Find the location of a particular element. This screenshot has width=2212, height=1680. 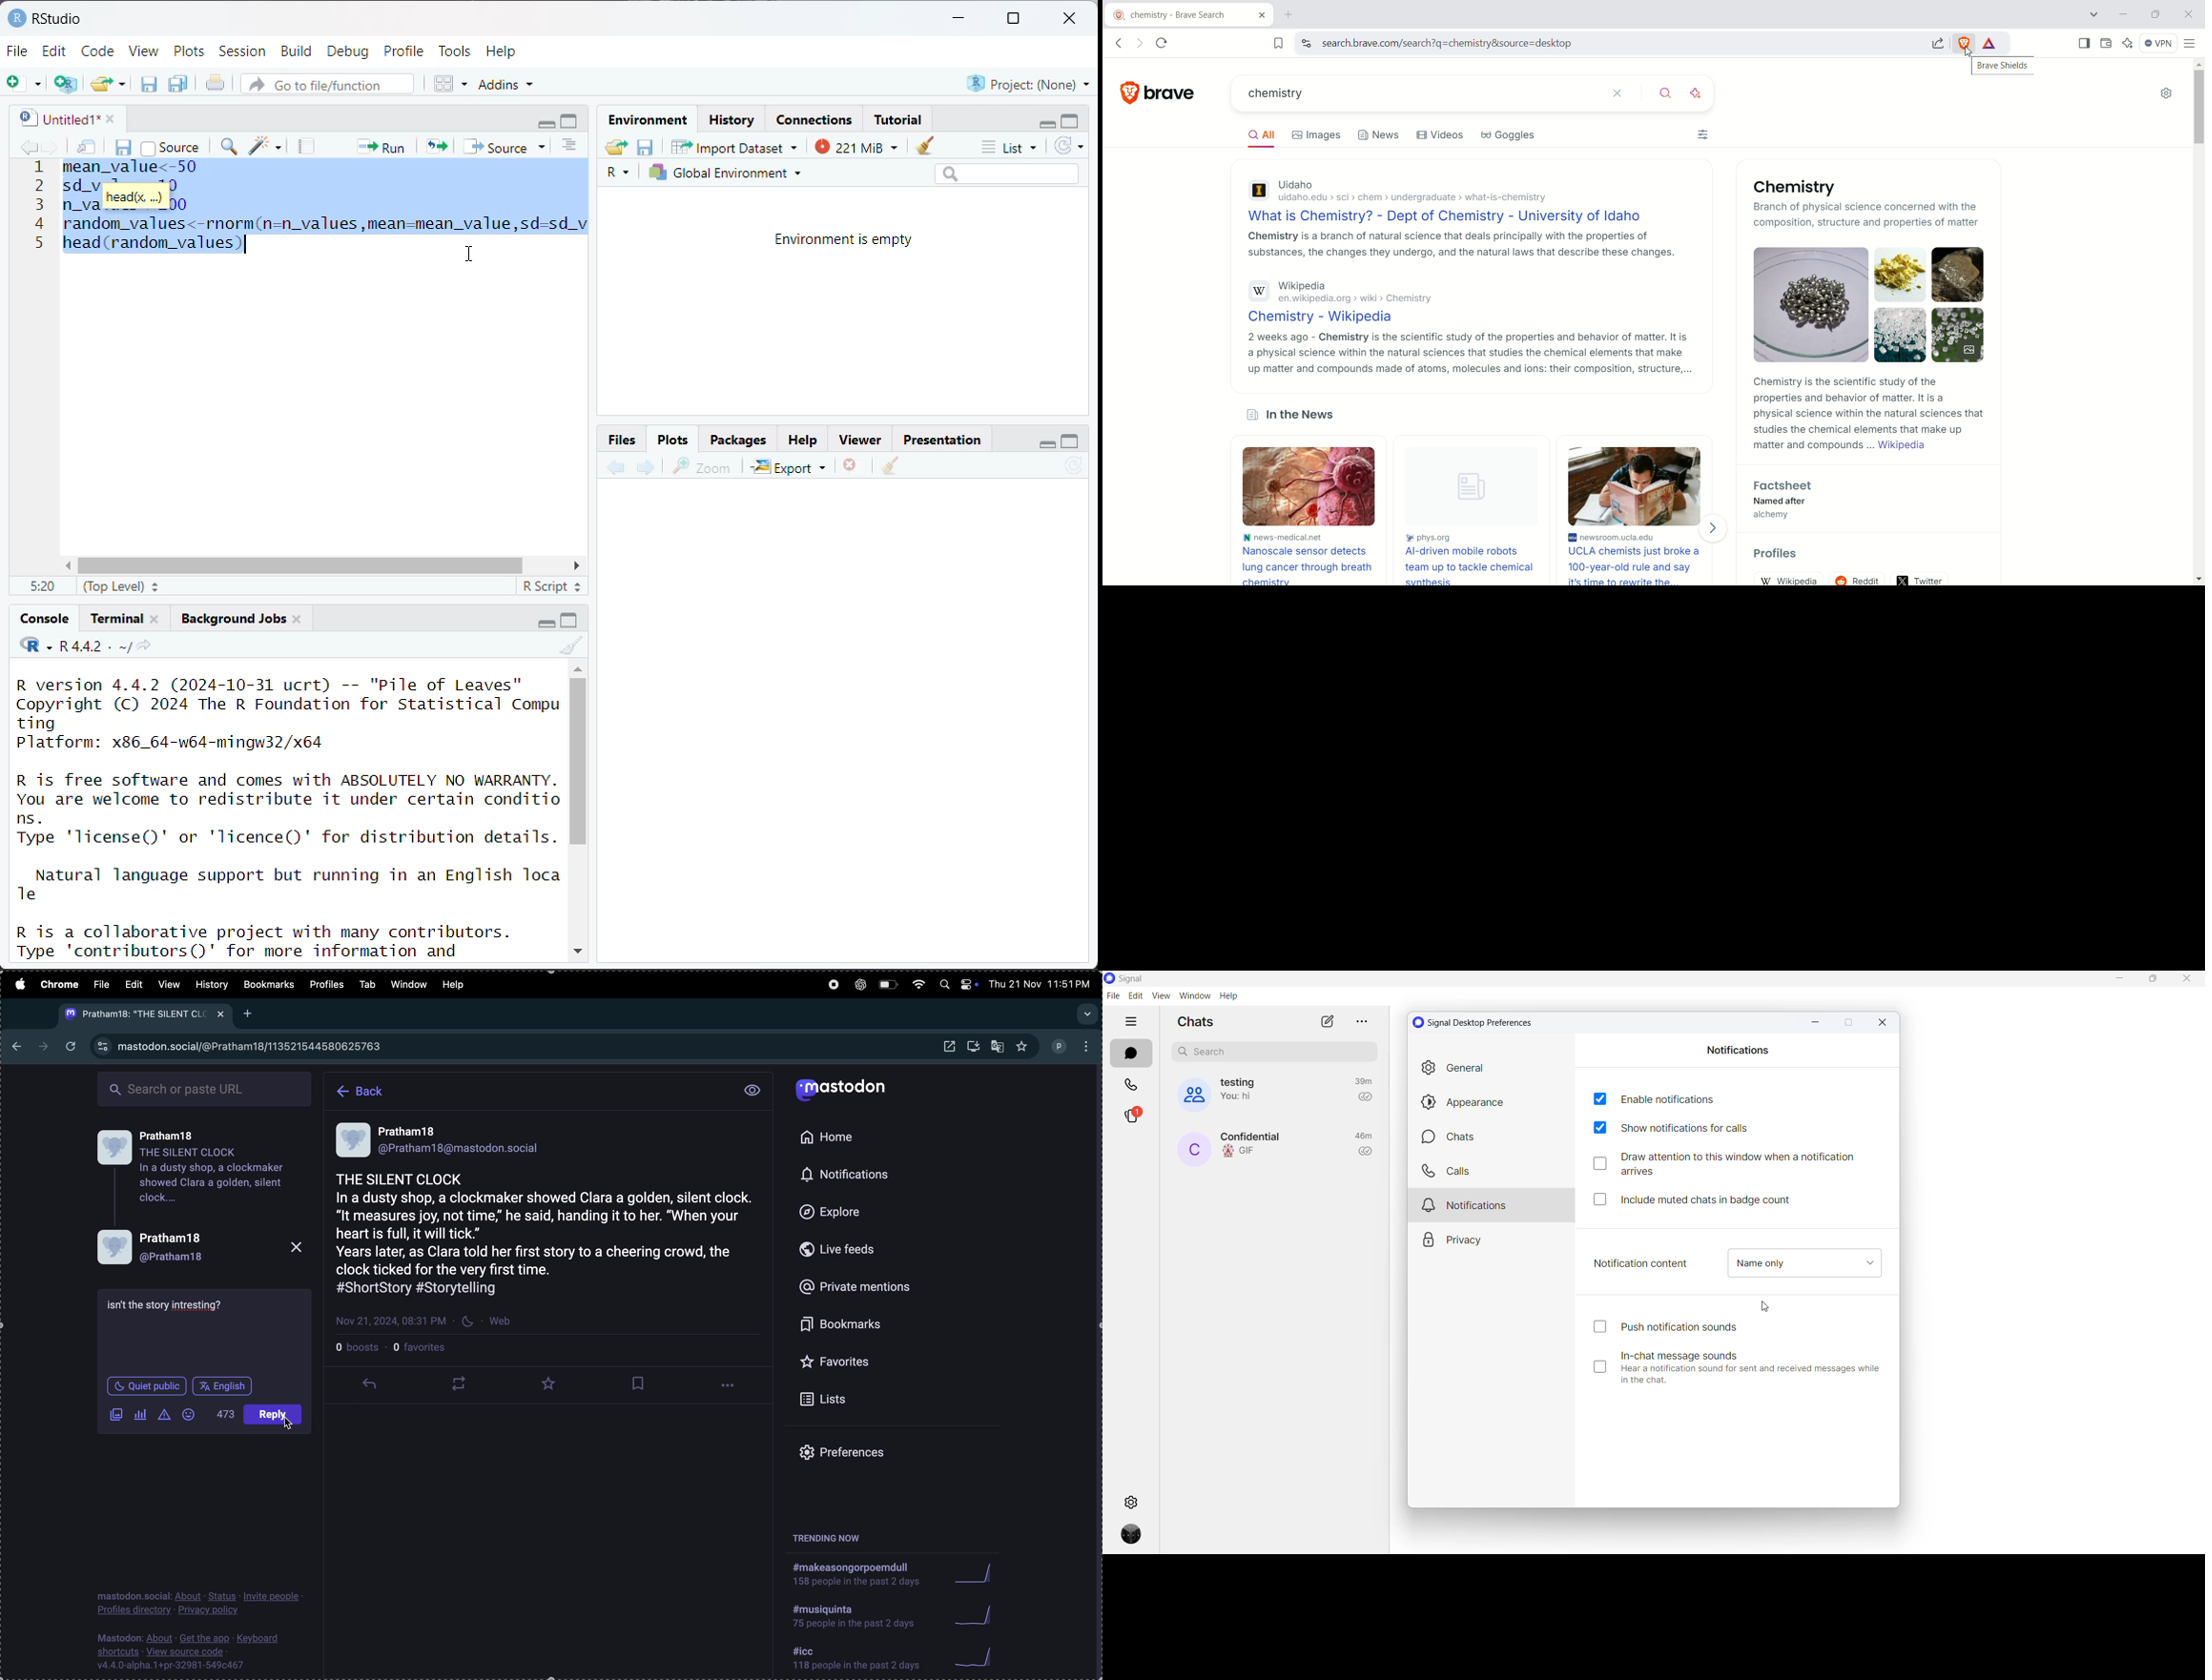

minimize is located at coordinates (1044, 122).